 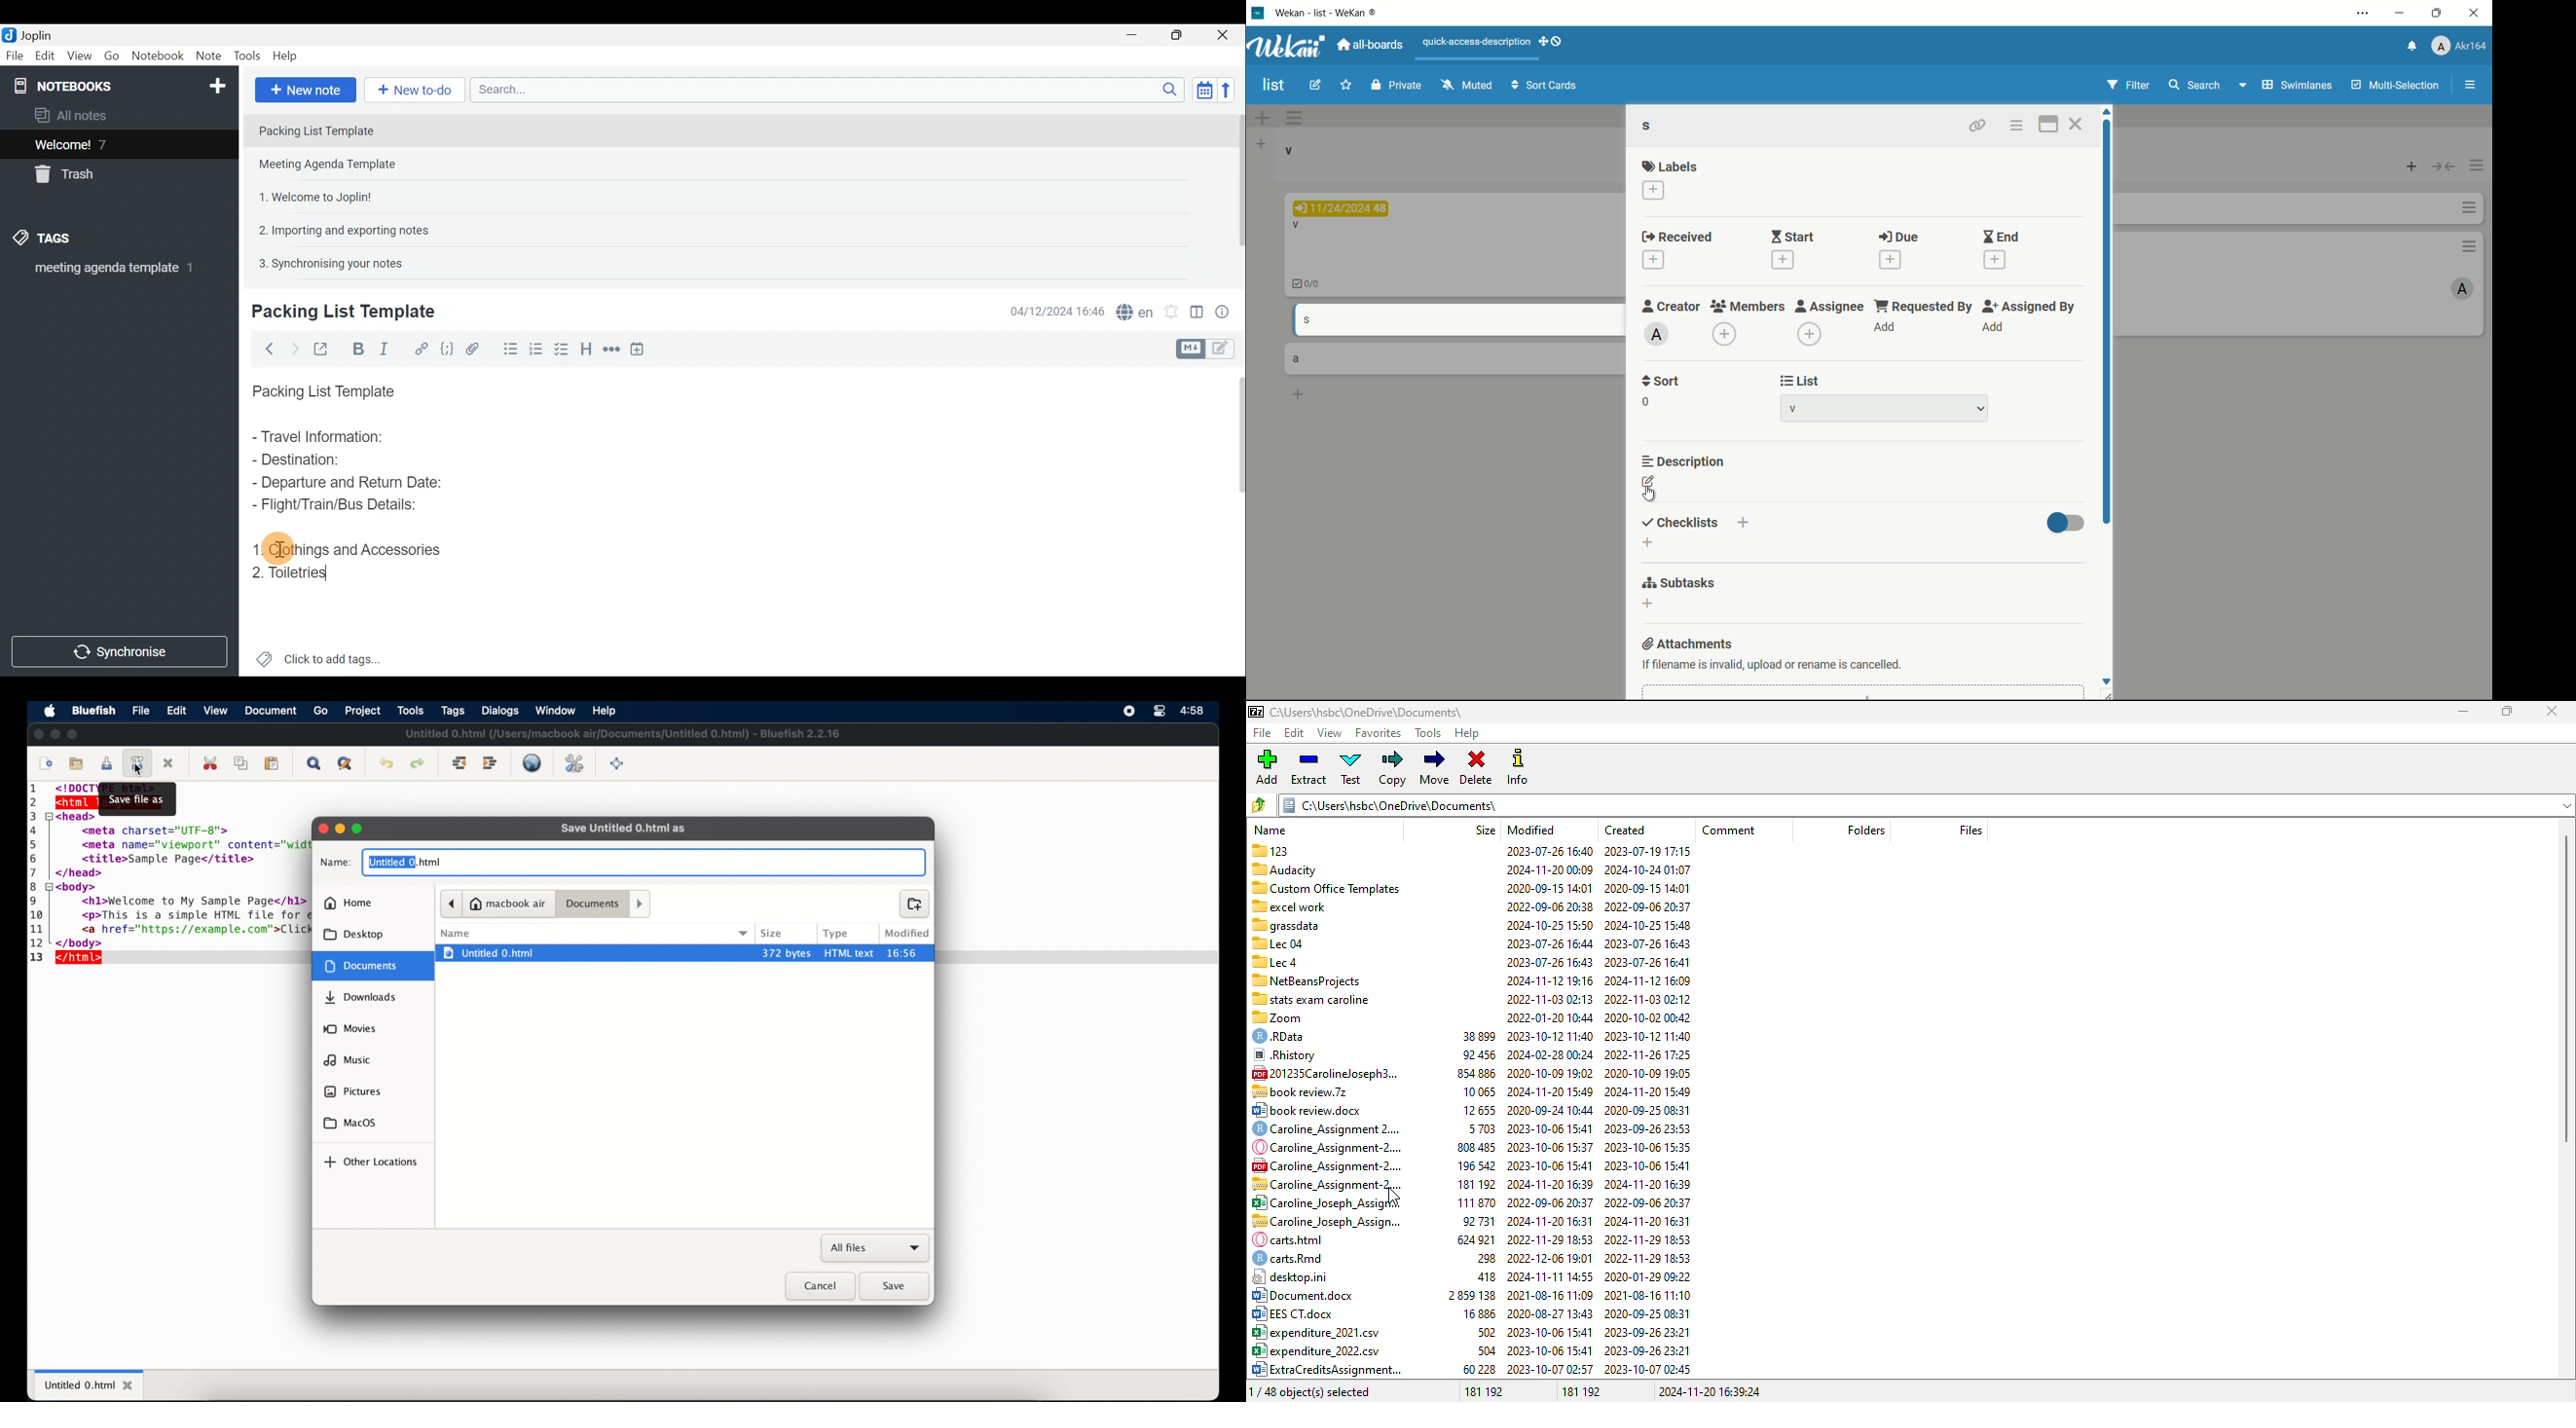 I want to click on requested by, so click(x=1925, y=308).